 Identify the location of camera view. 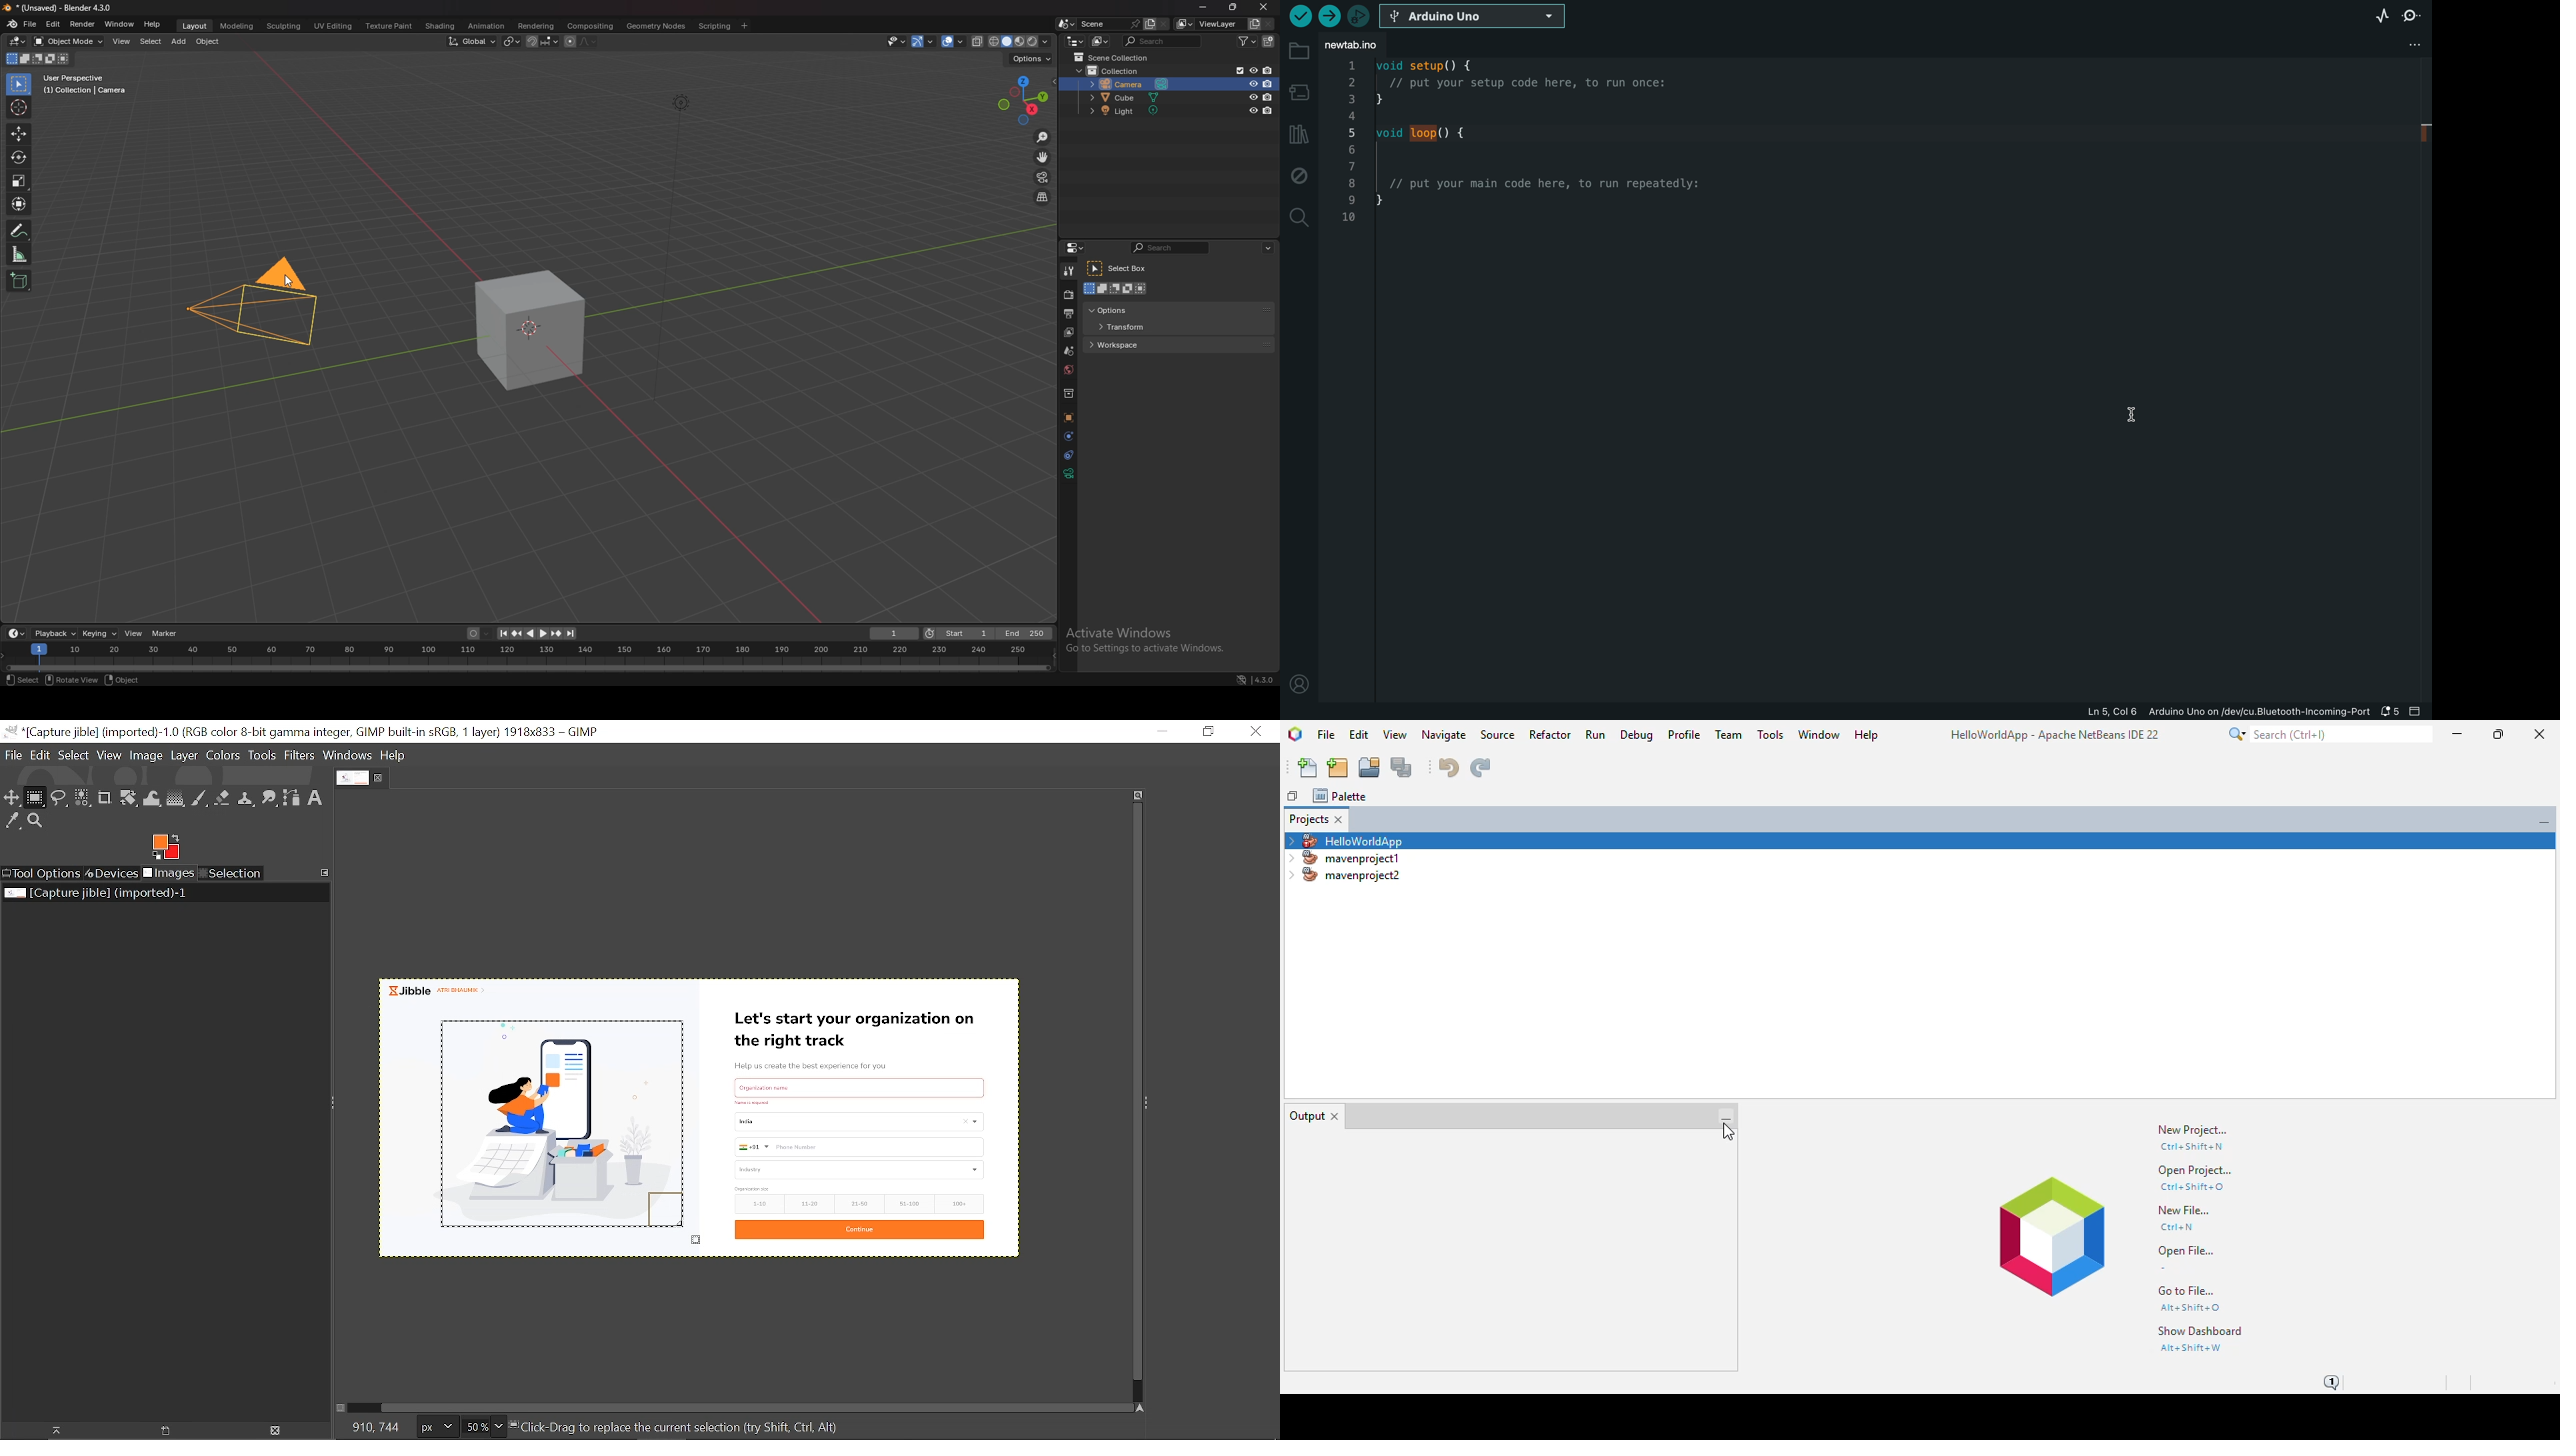
(1043, 177).